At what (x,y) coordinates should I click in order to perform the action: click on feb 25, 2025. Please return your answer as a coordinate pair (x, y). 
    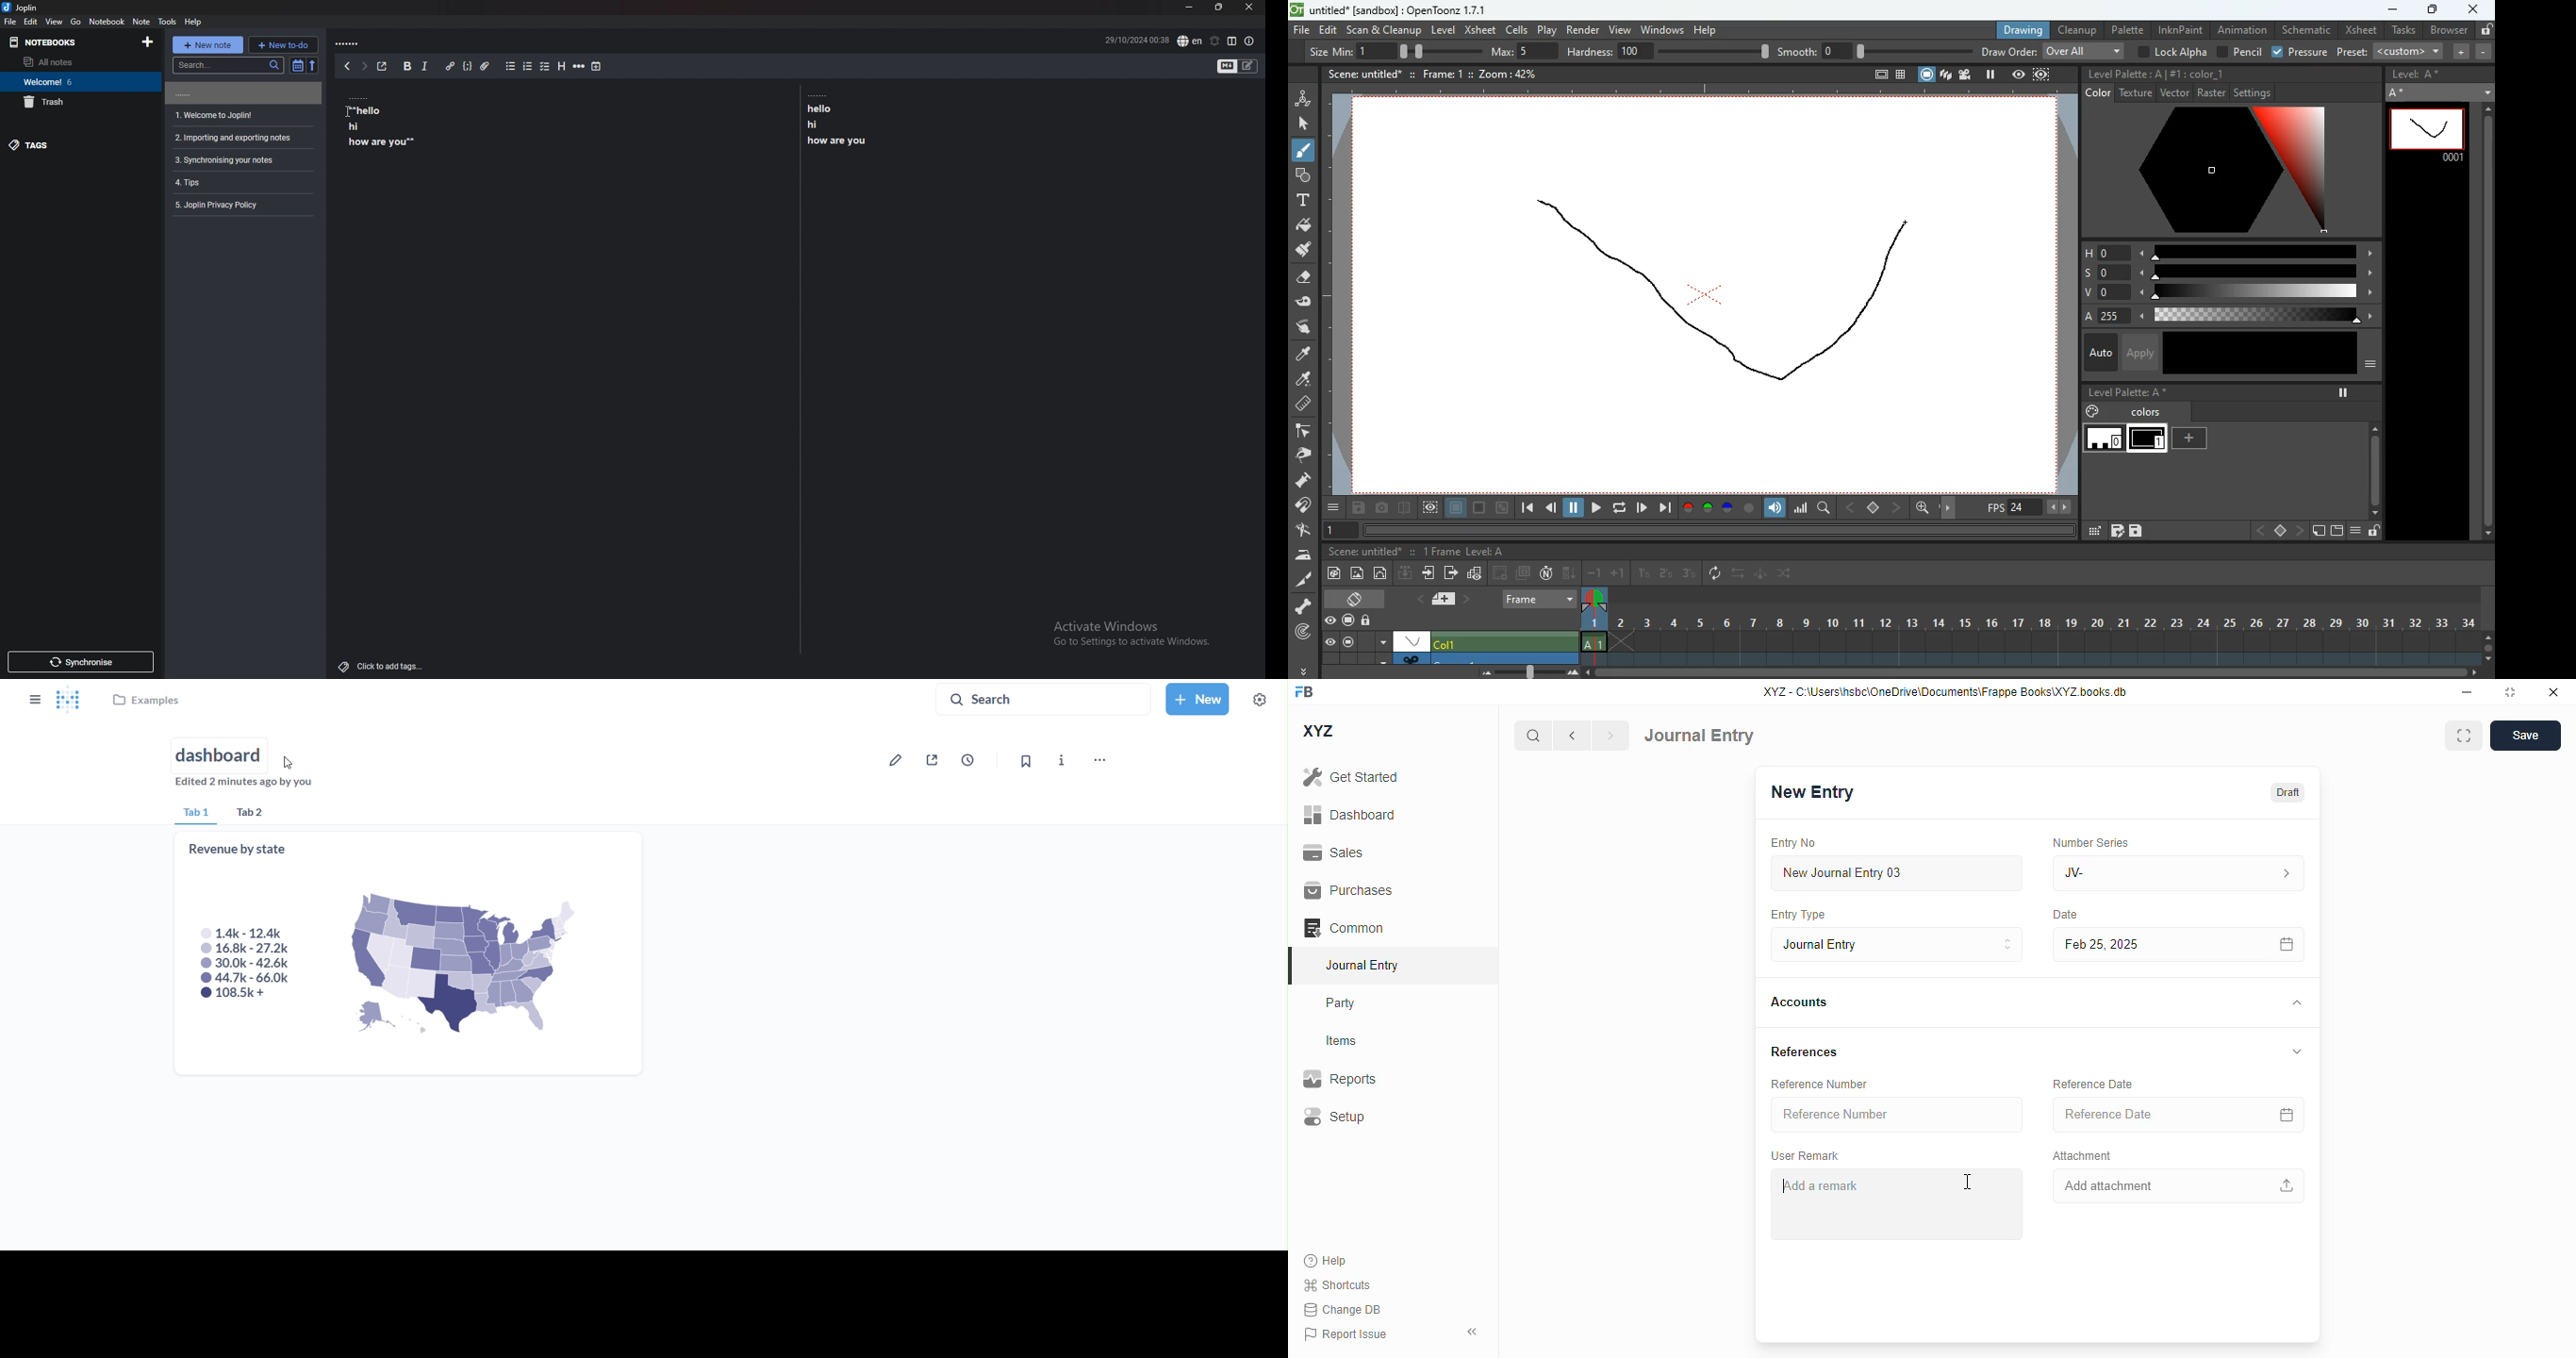
    Looking at the image, I should click on (2152, 944).